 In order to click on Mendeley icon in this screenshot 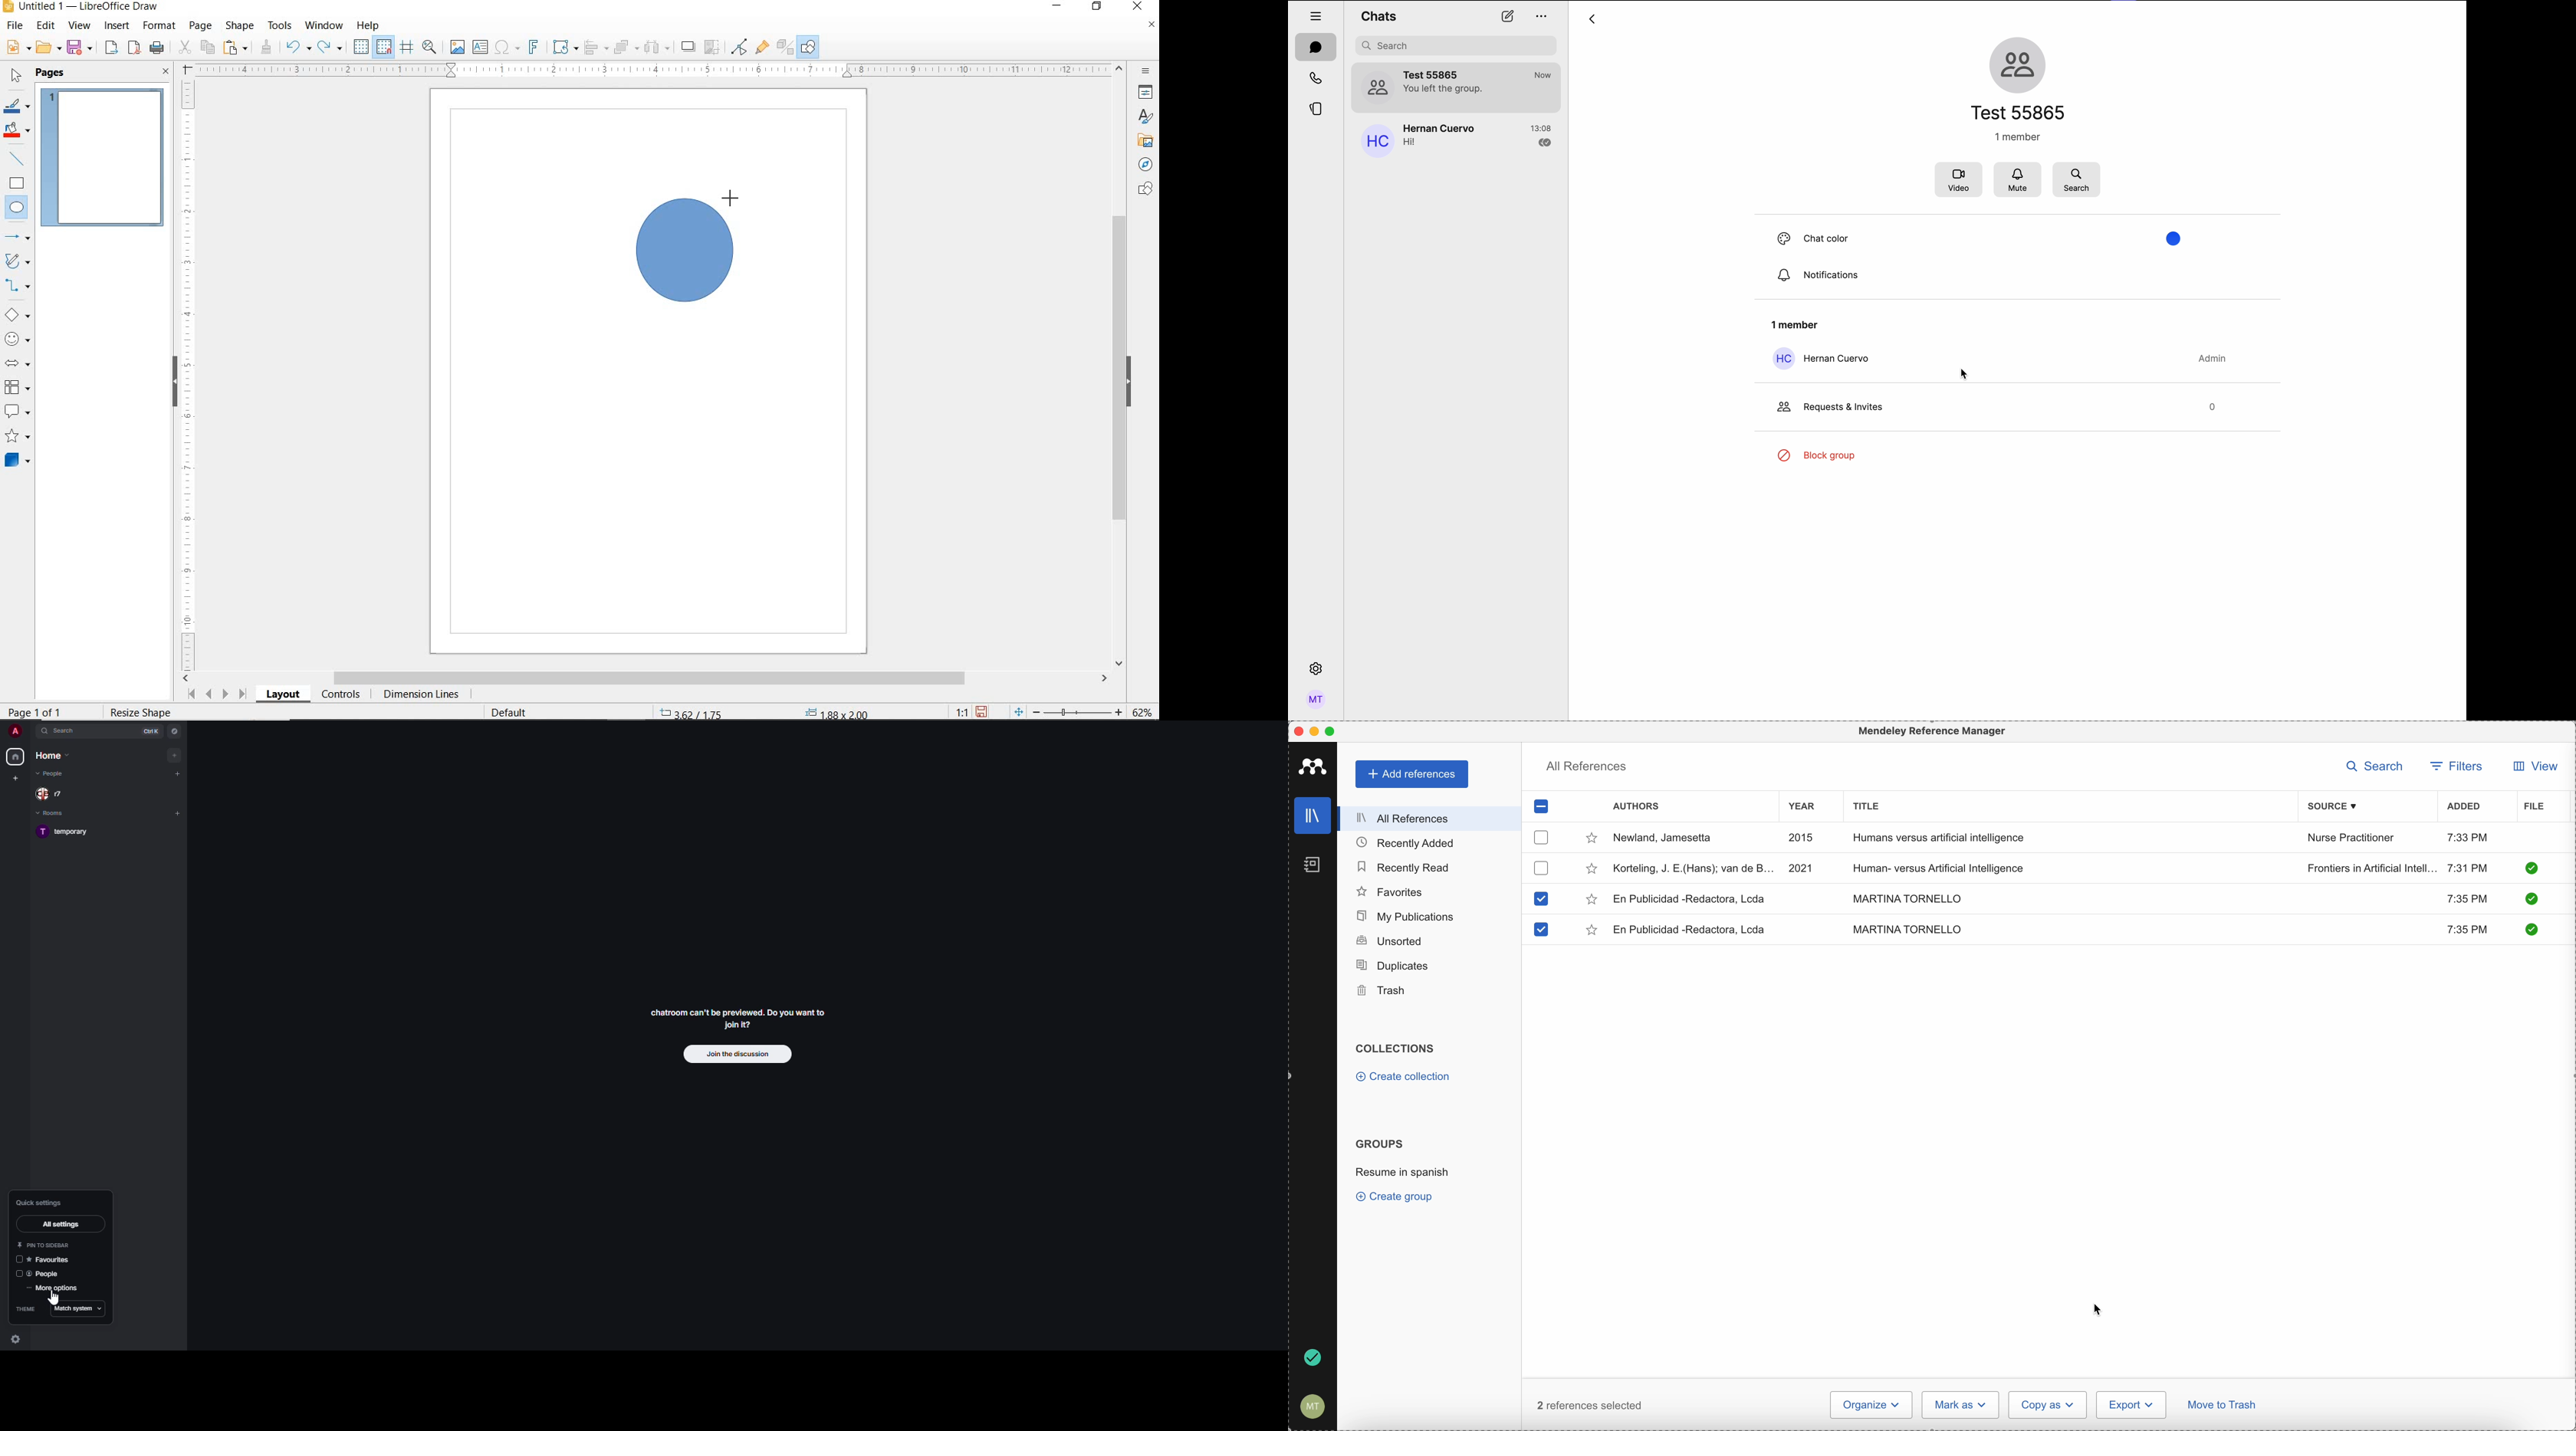, I will do `click(1313, 765)`.